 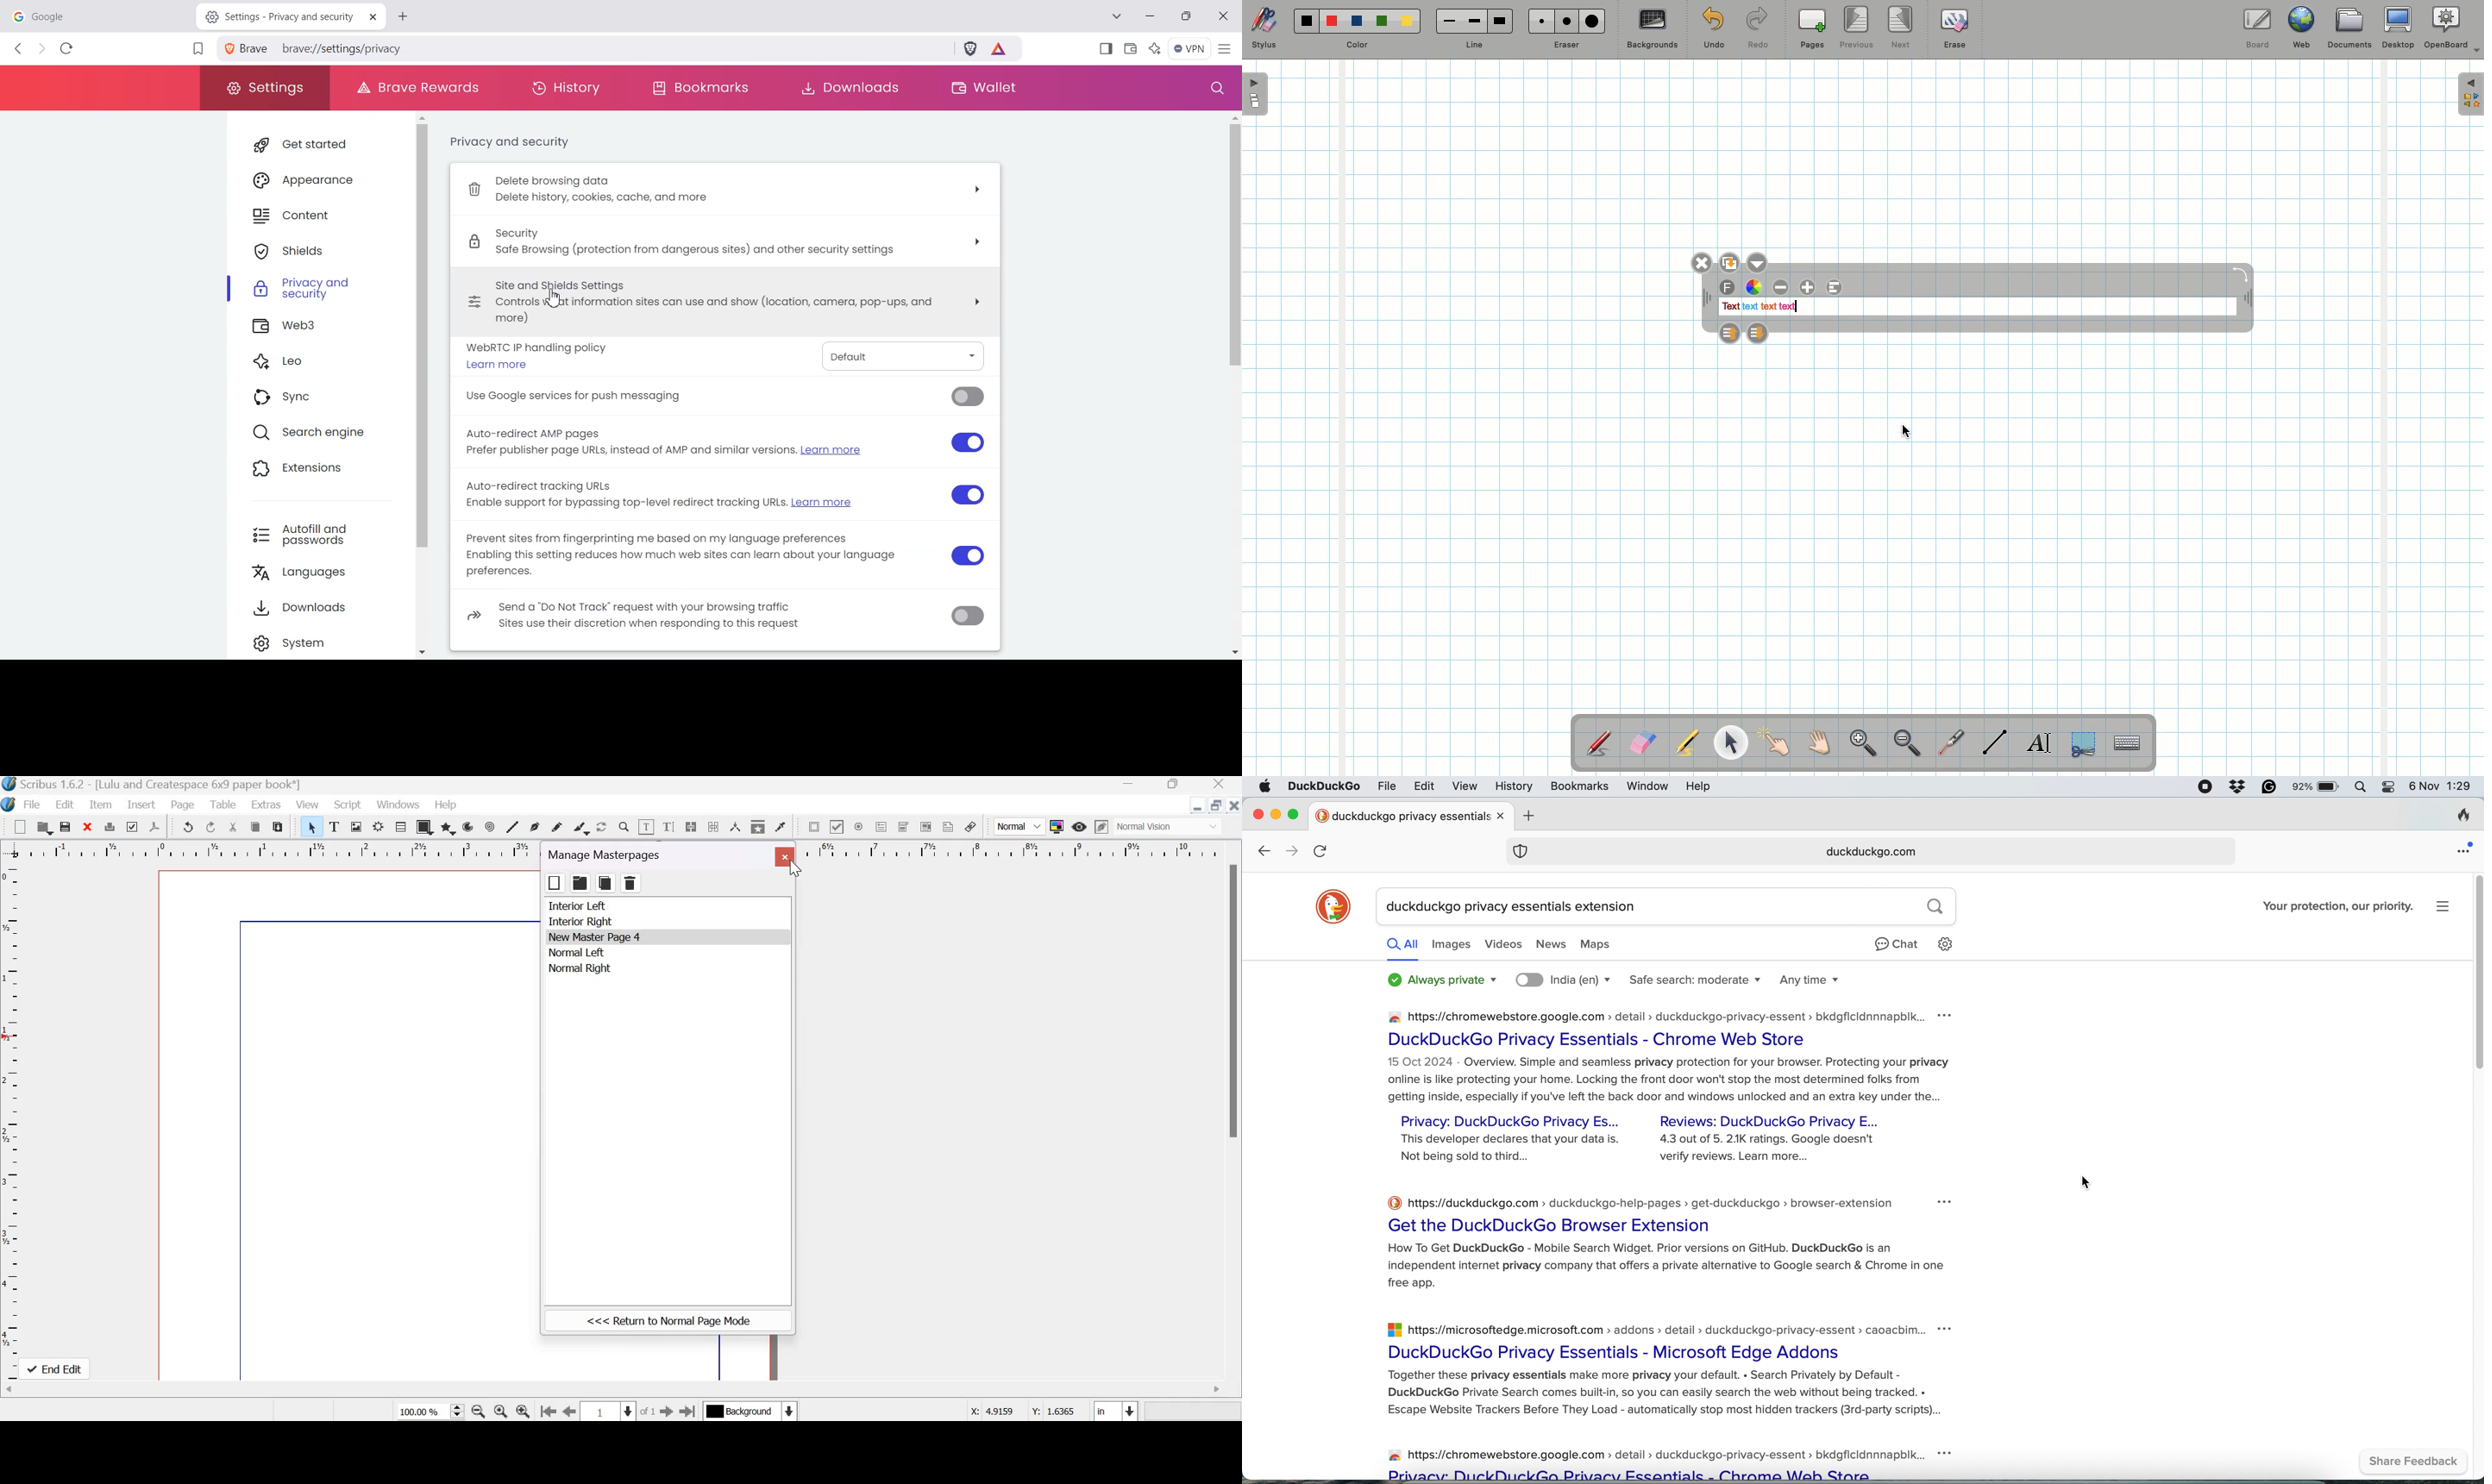 I want to click on View, so click(x=307, y=804).